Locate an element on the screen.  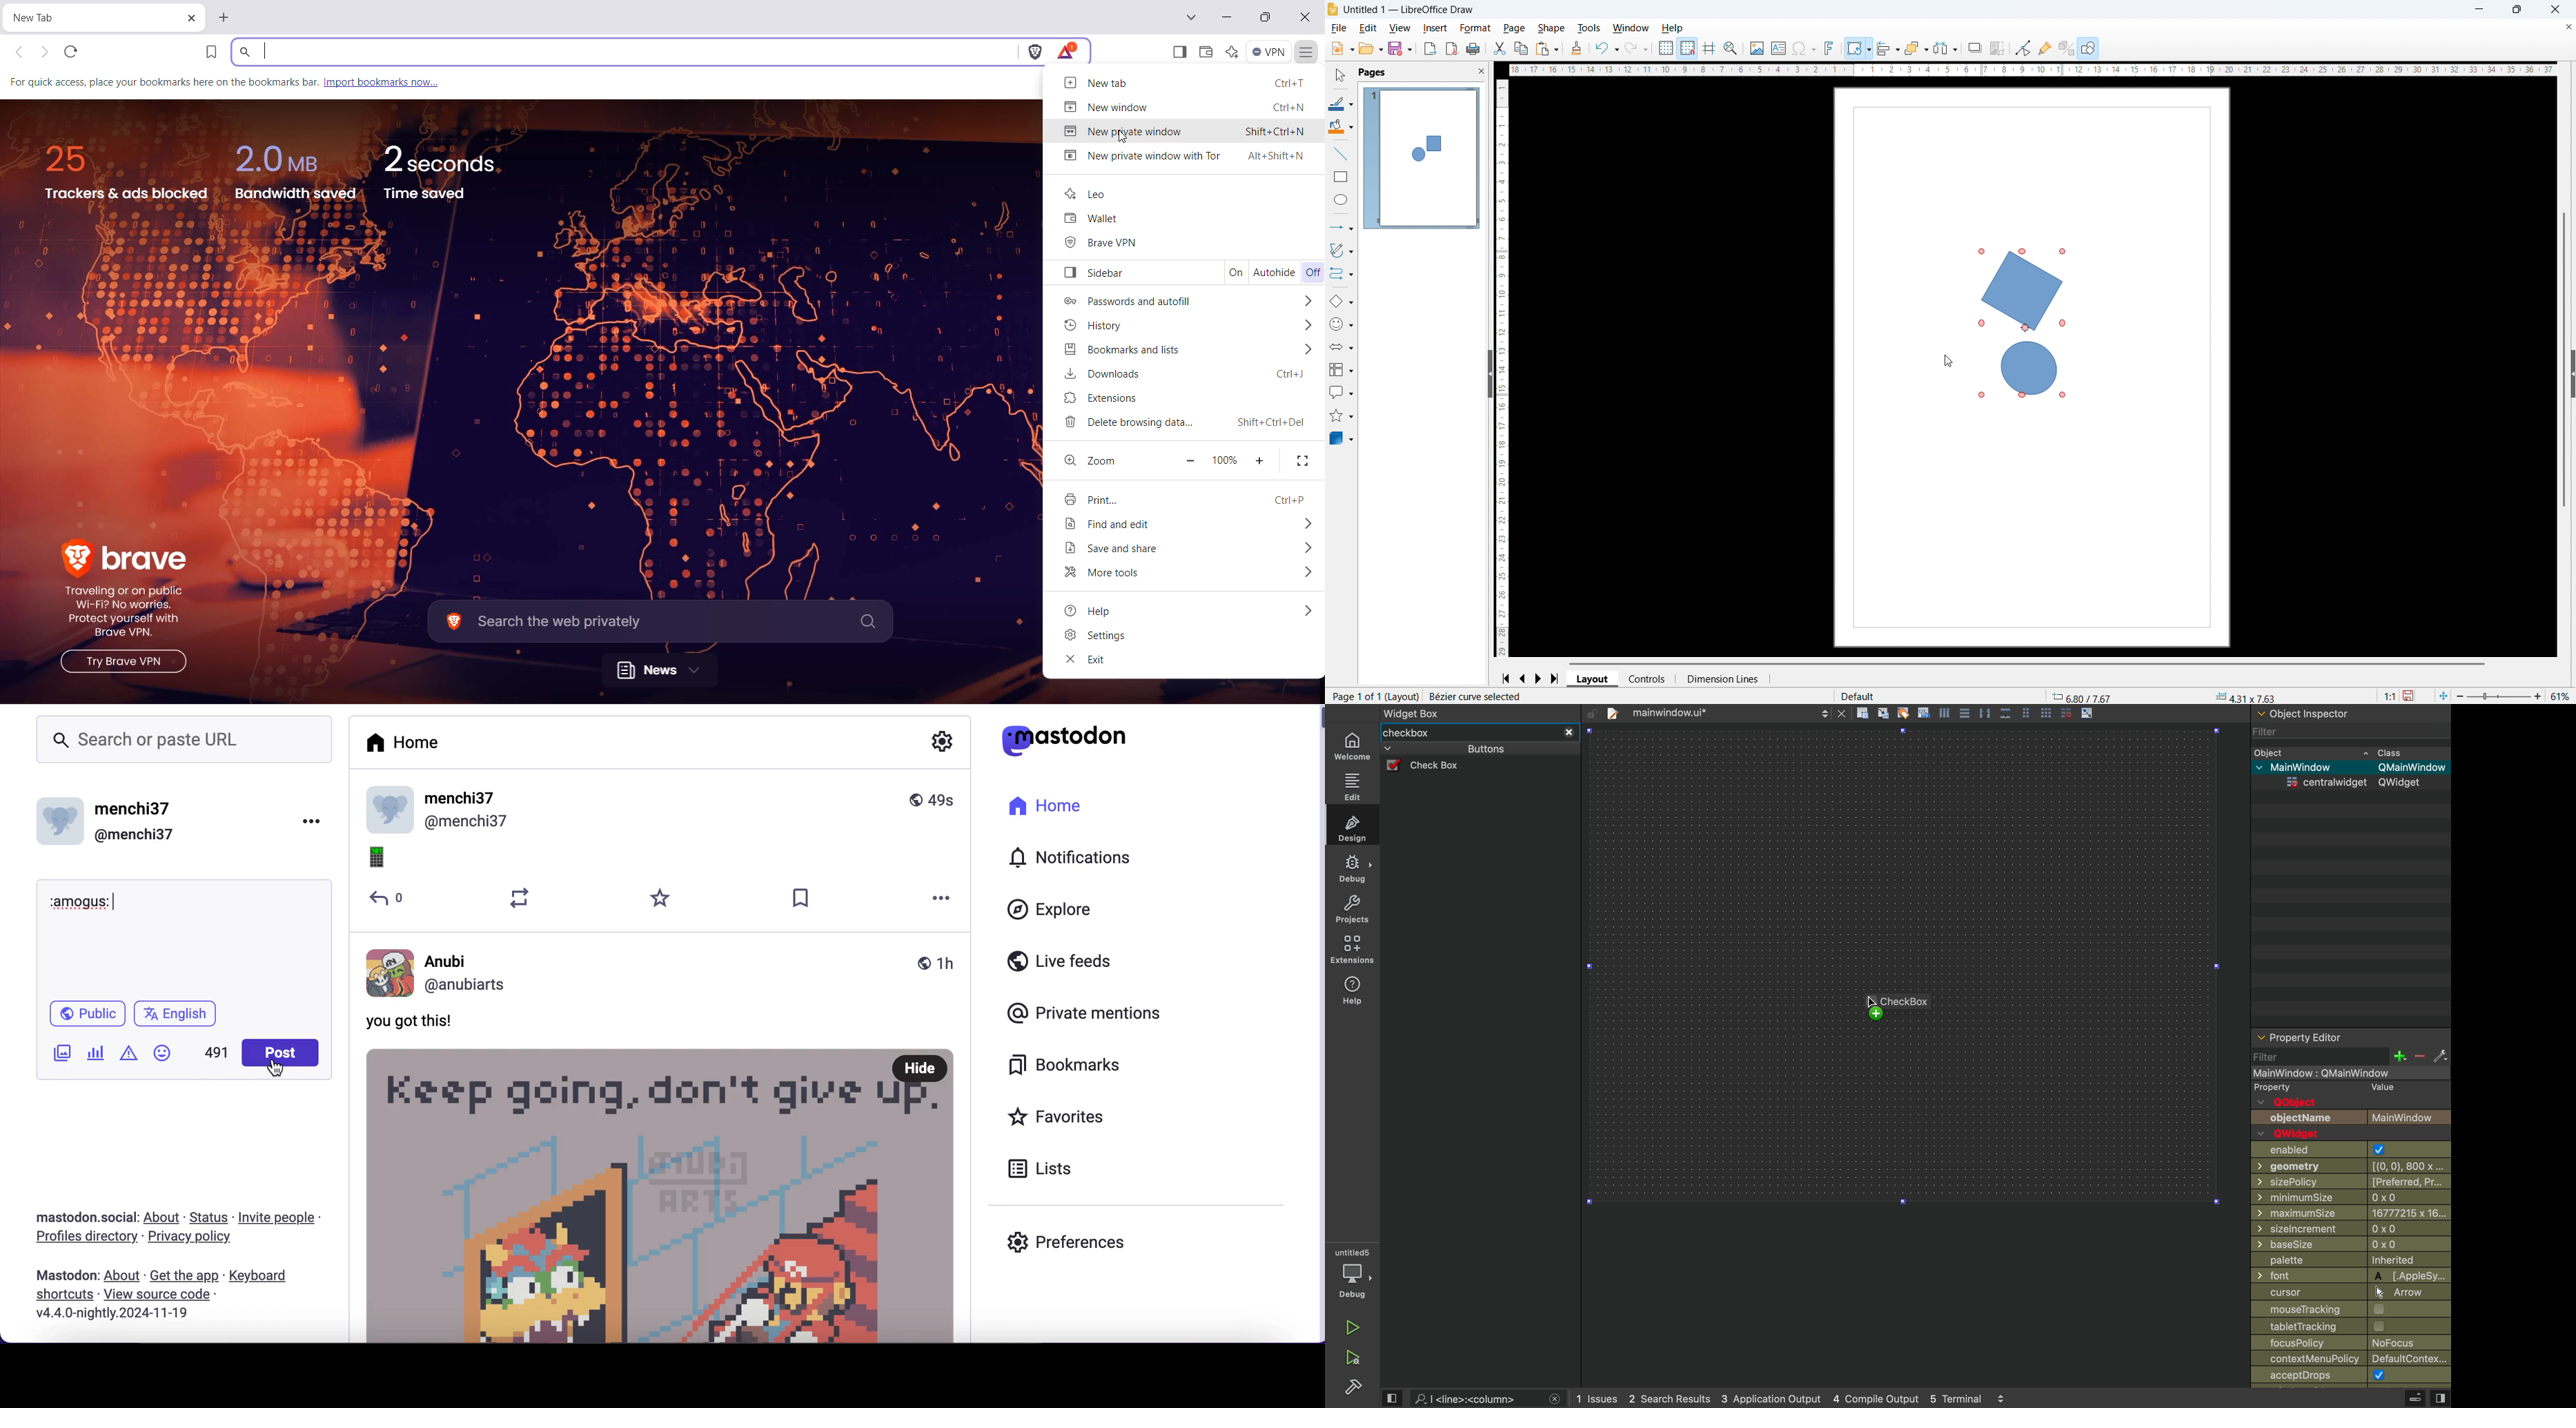
Close document  is located at coordinates (2568, 26).